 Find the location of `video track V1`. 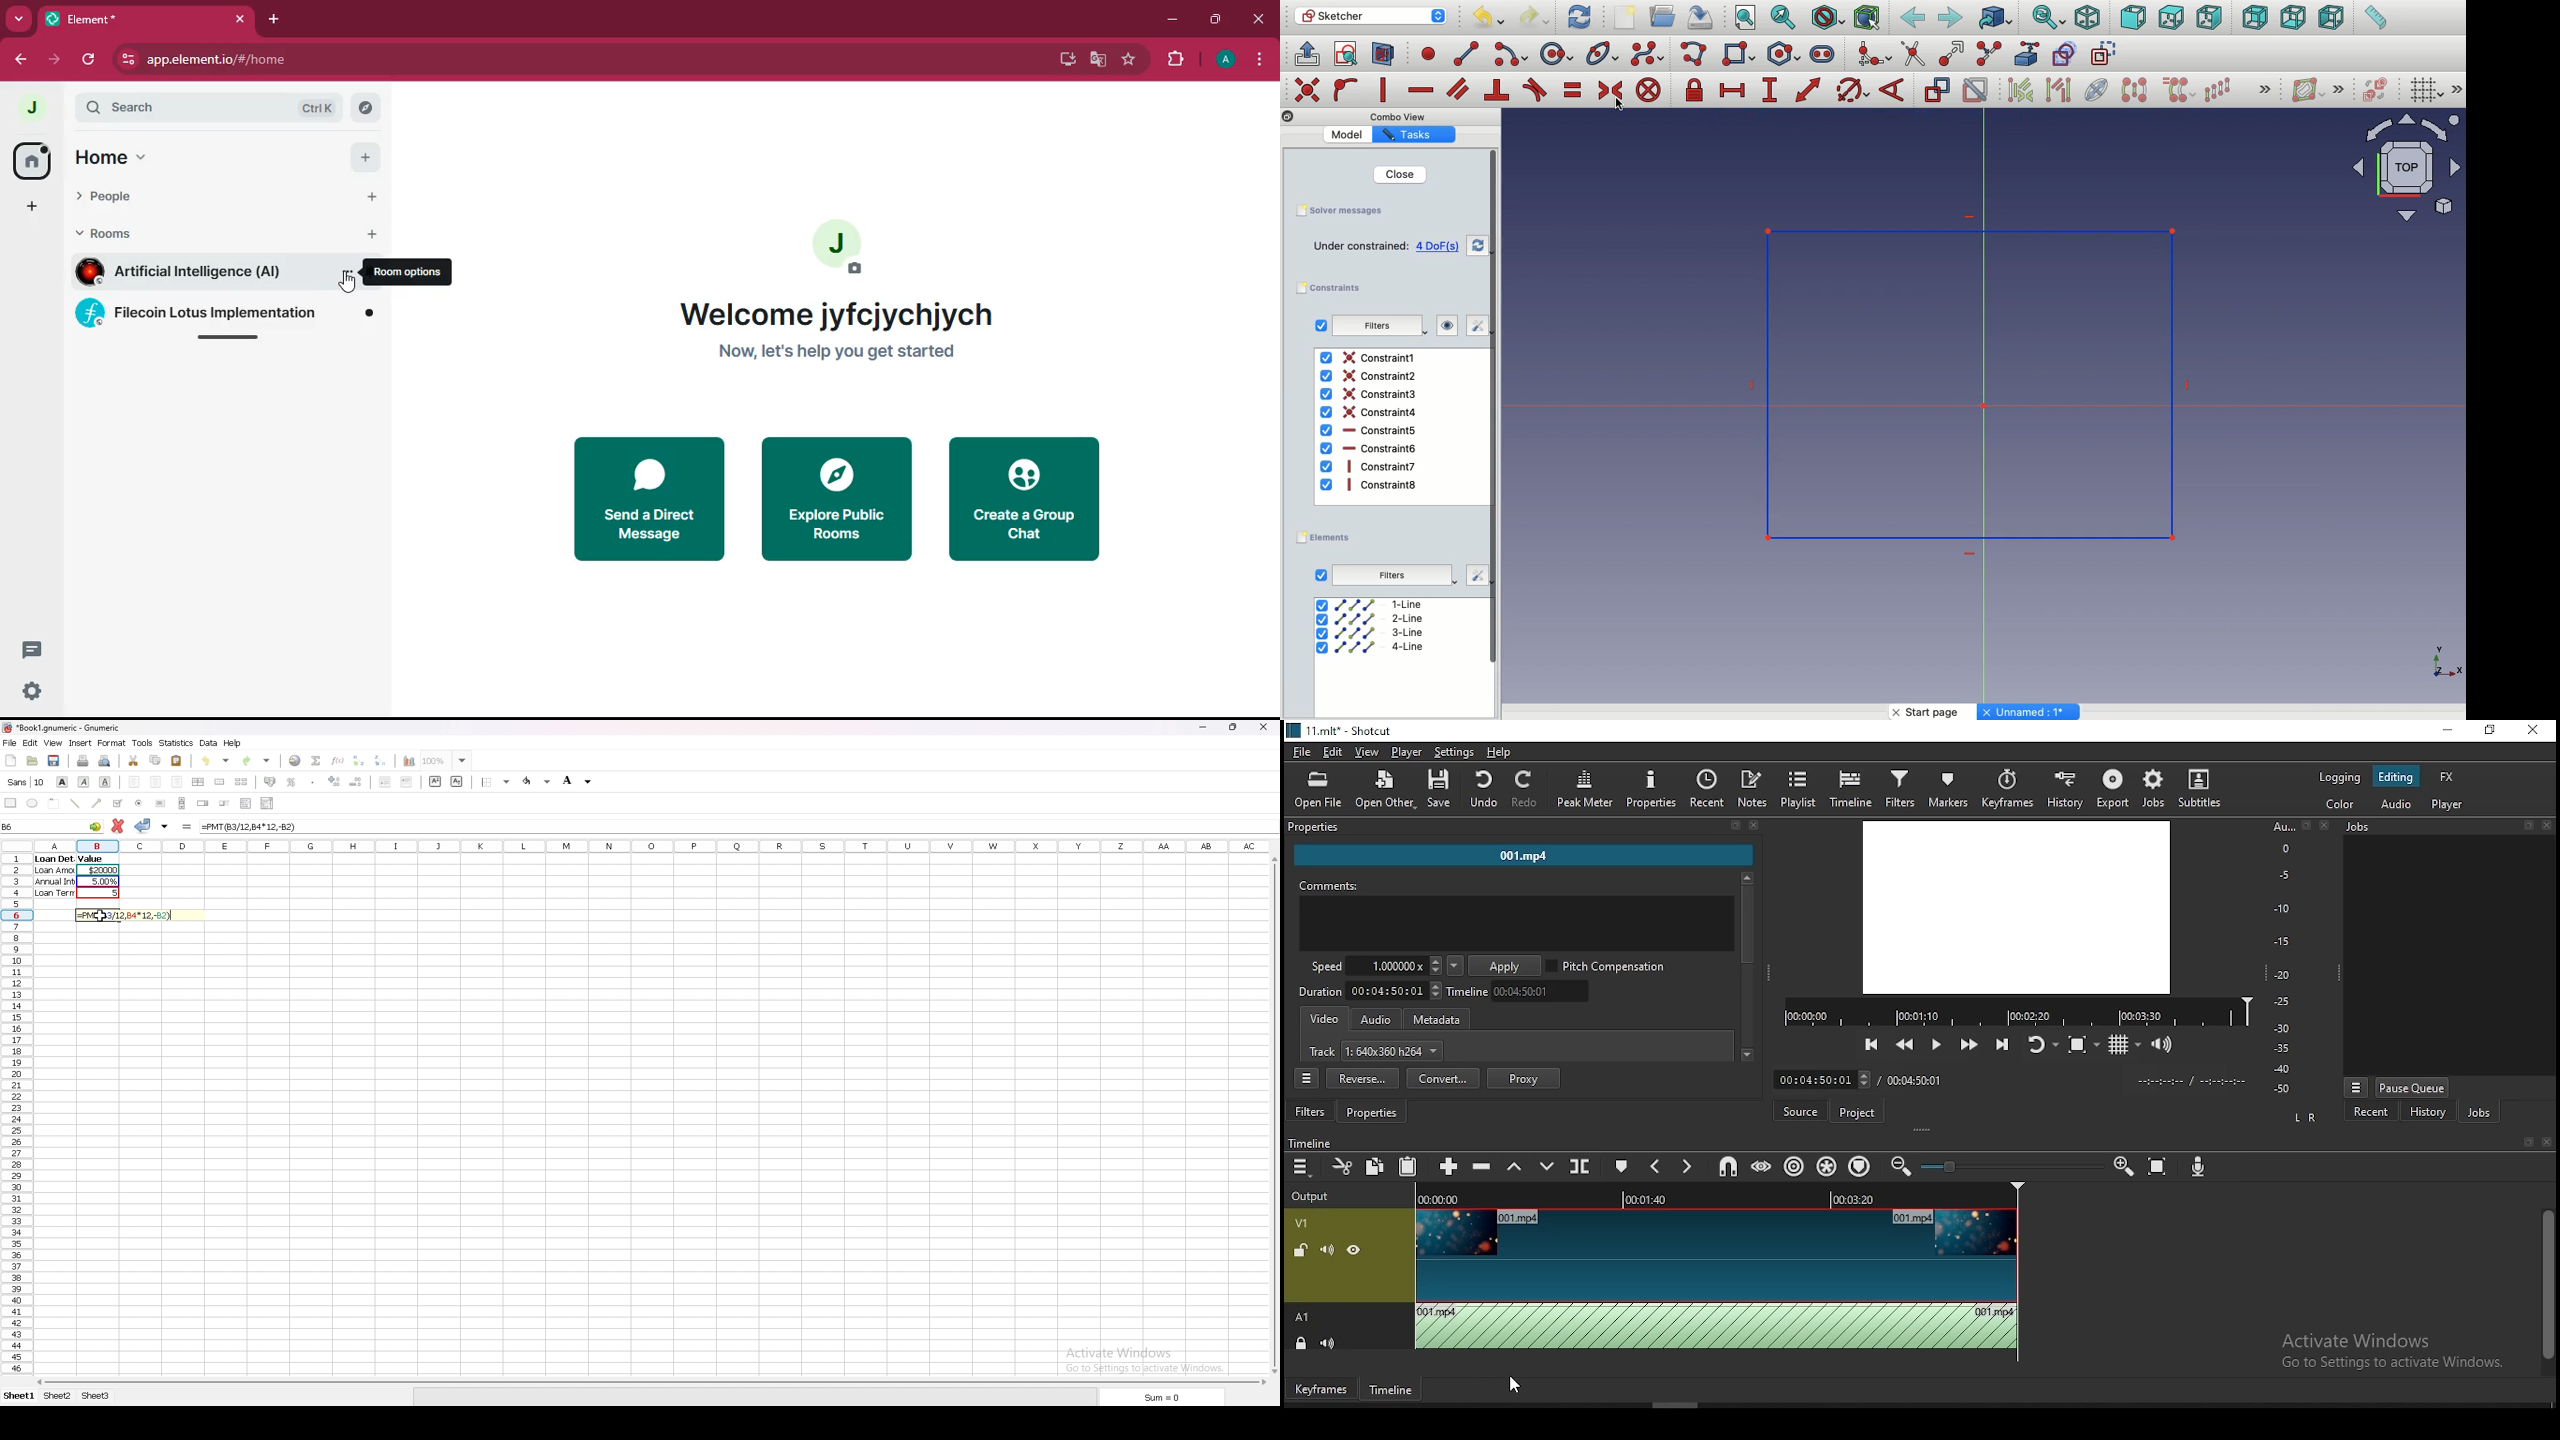

video track V1 is located at coordinates (1721, 1255).